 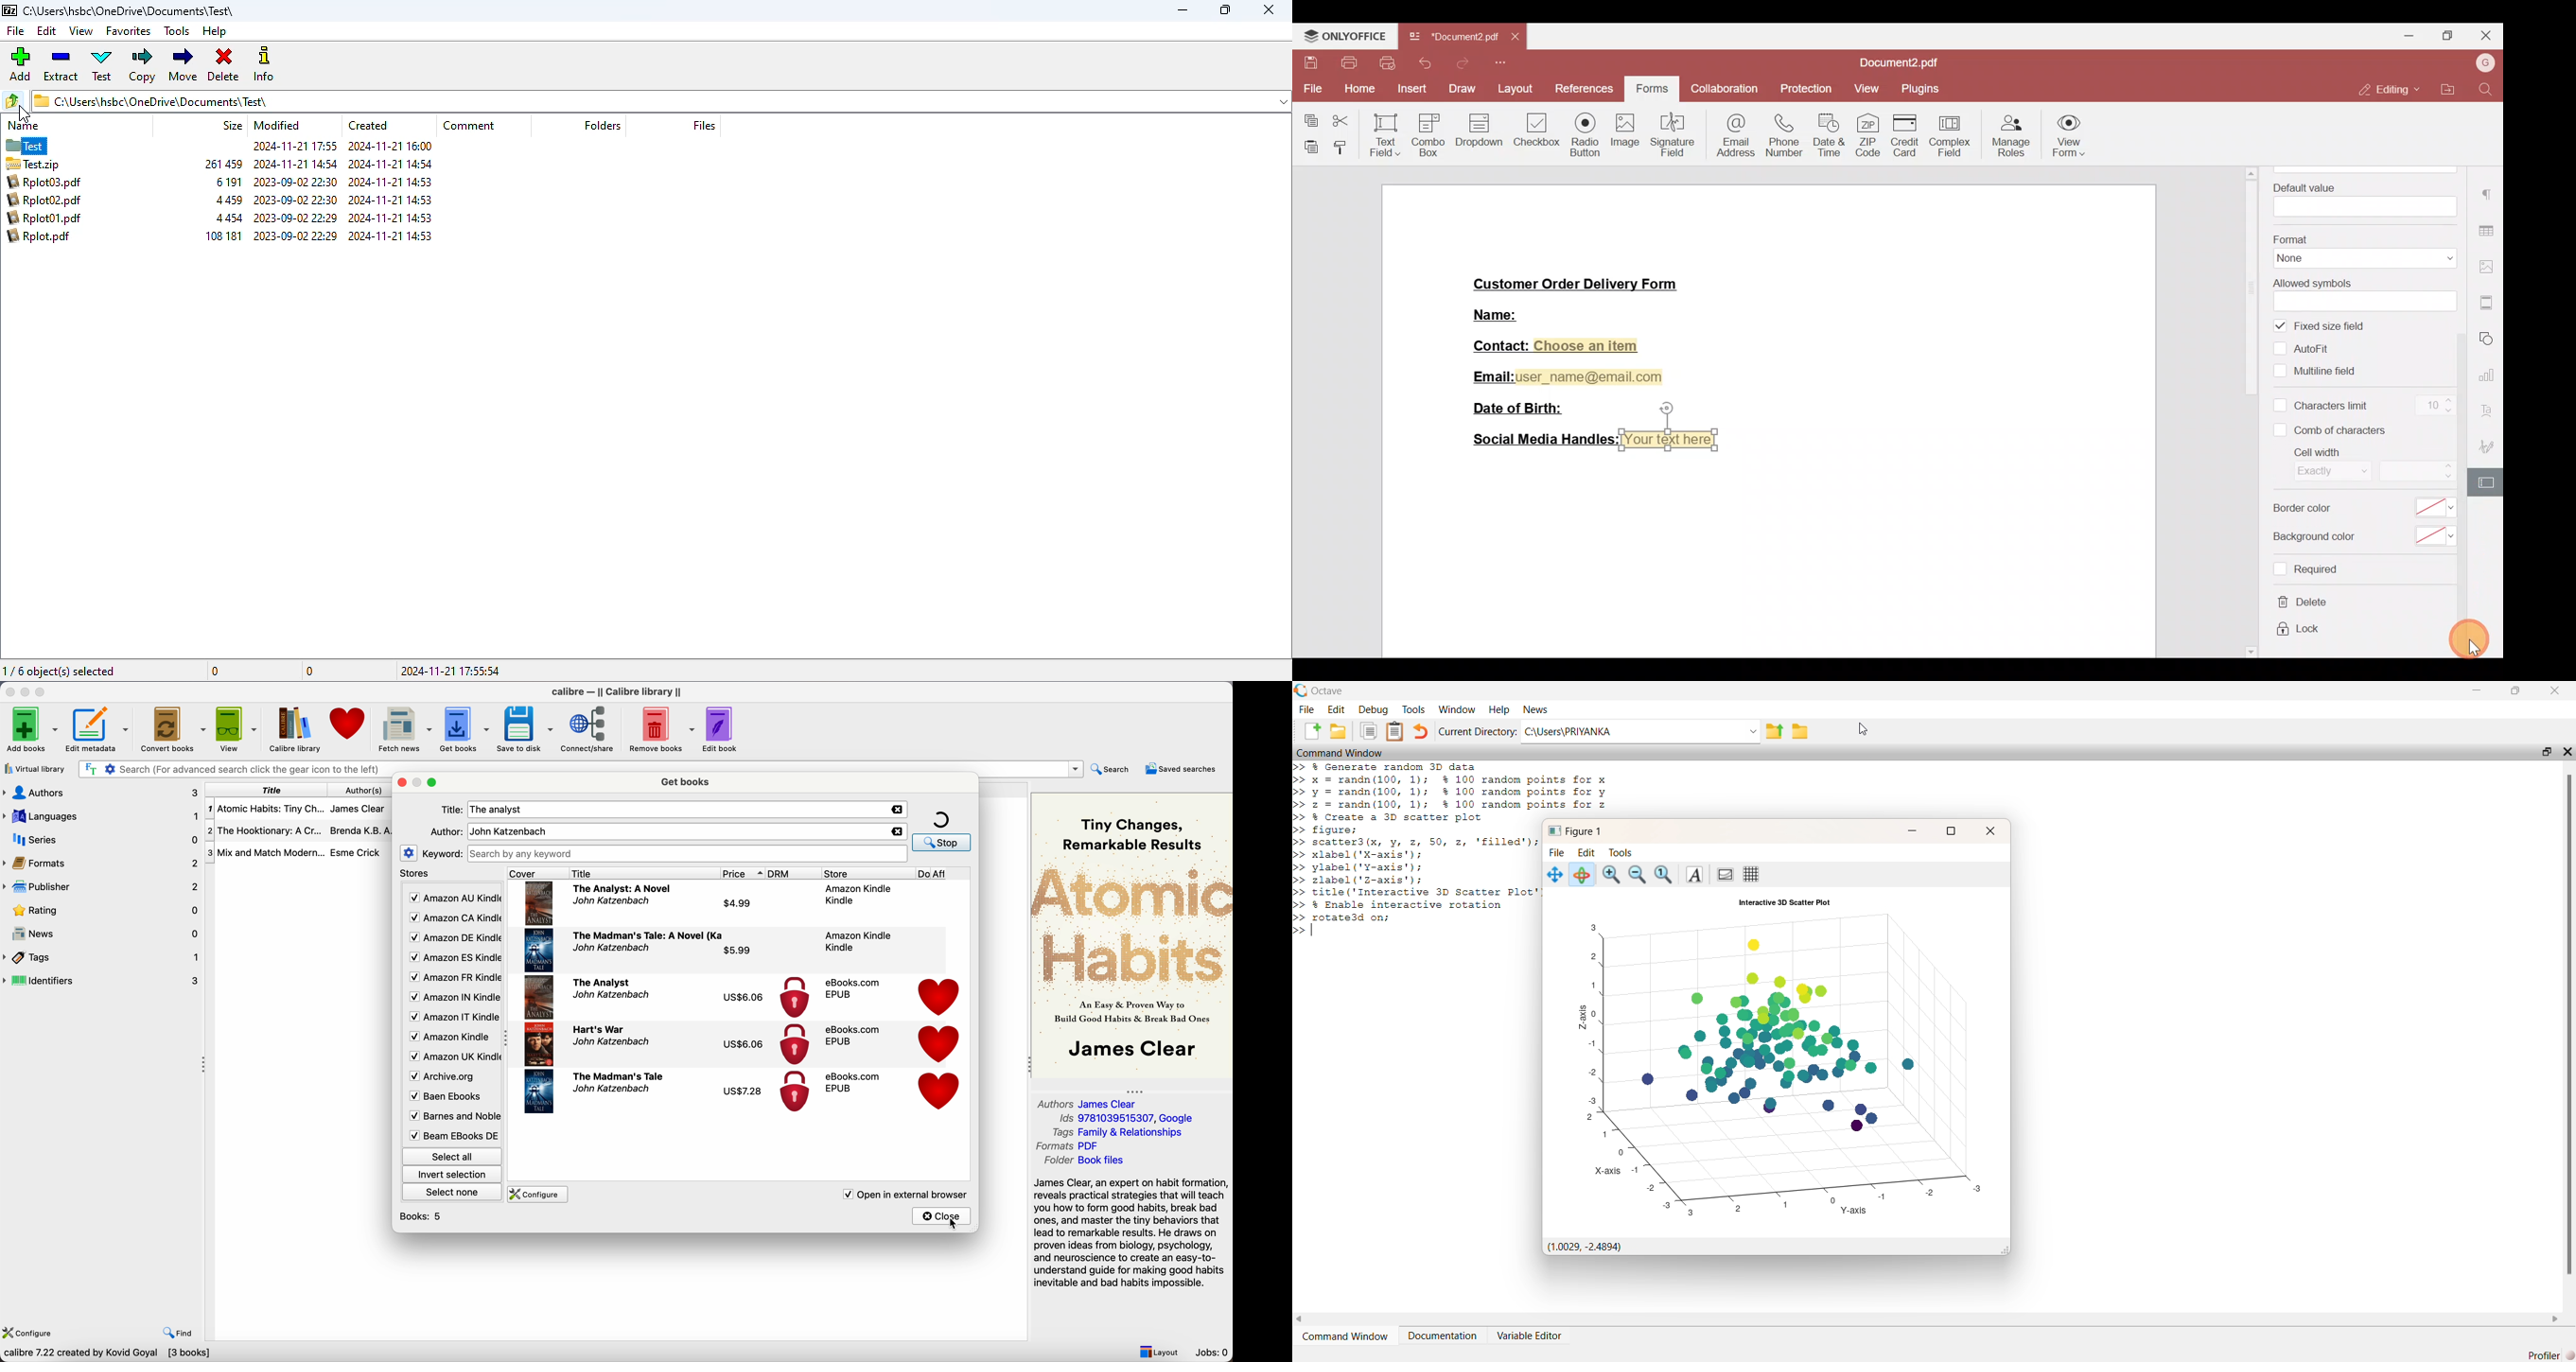 What do you see at coordinates (1431, 133) in the screenshot?
I see `Combo box` at bounding box center [1431, 133].